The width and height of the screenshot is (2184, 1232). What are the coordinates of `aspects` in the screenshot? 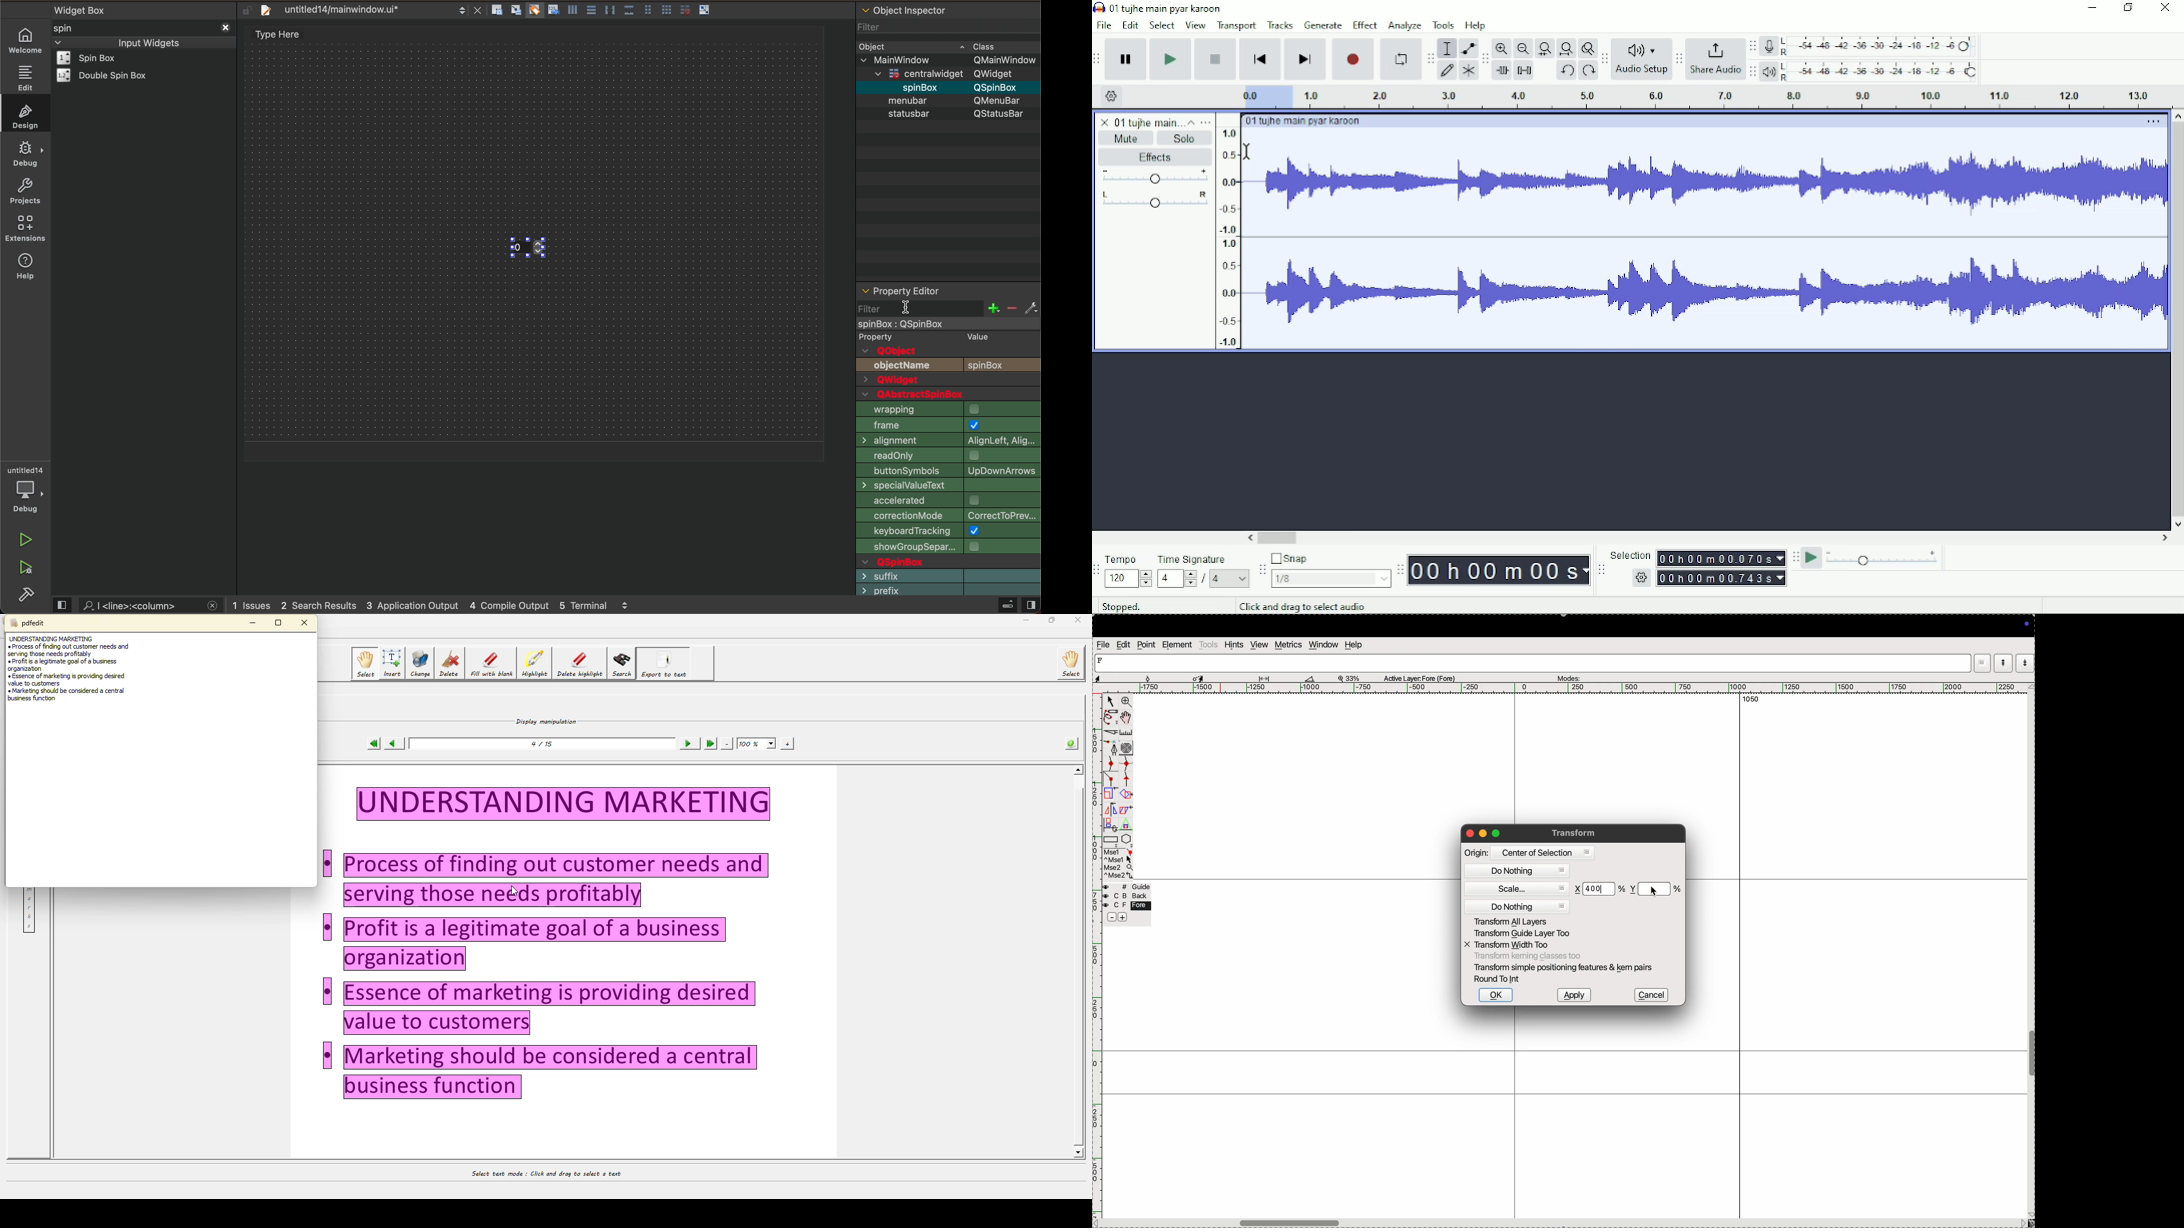 It's located at (1121, 677).